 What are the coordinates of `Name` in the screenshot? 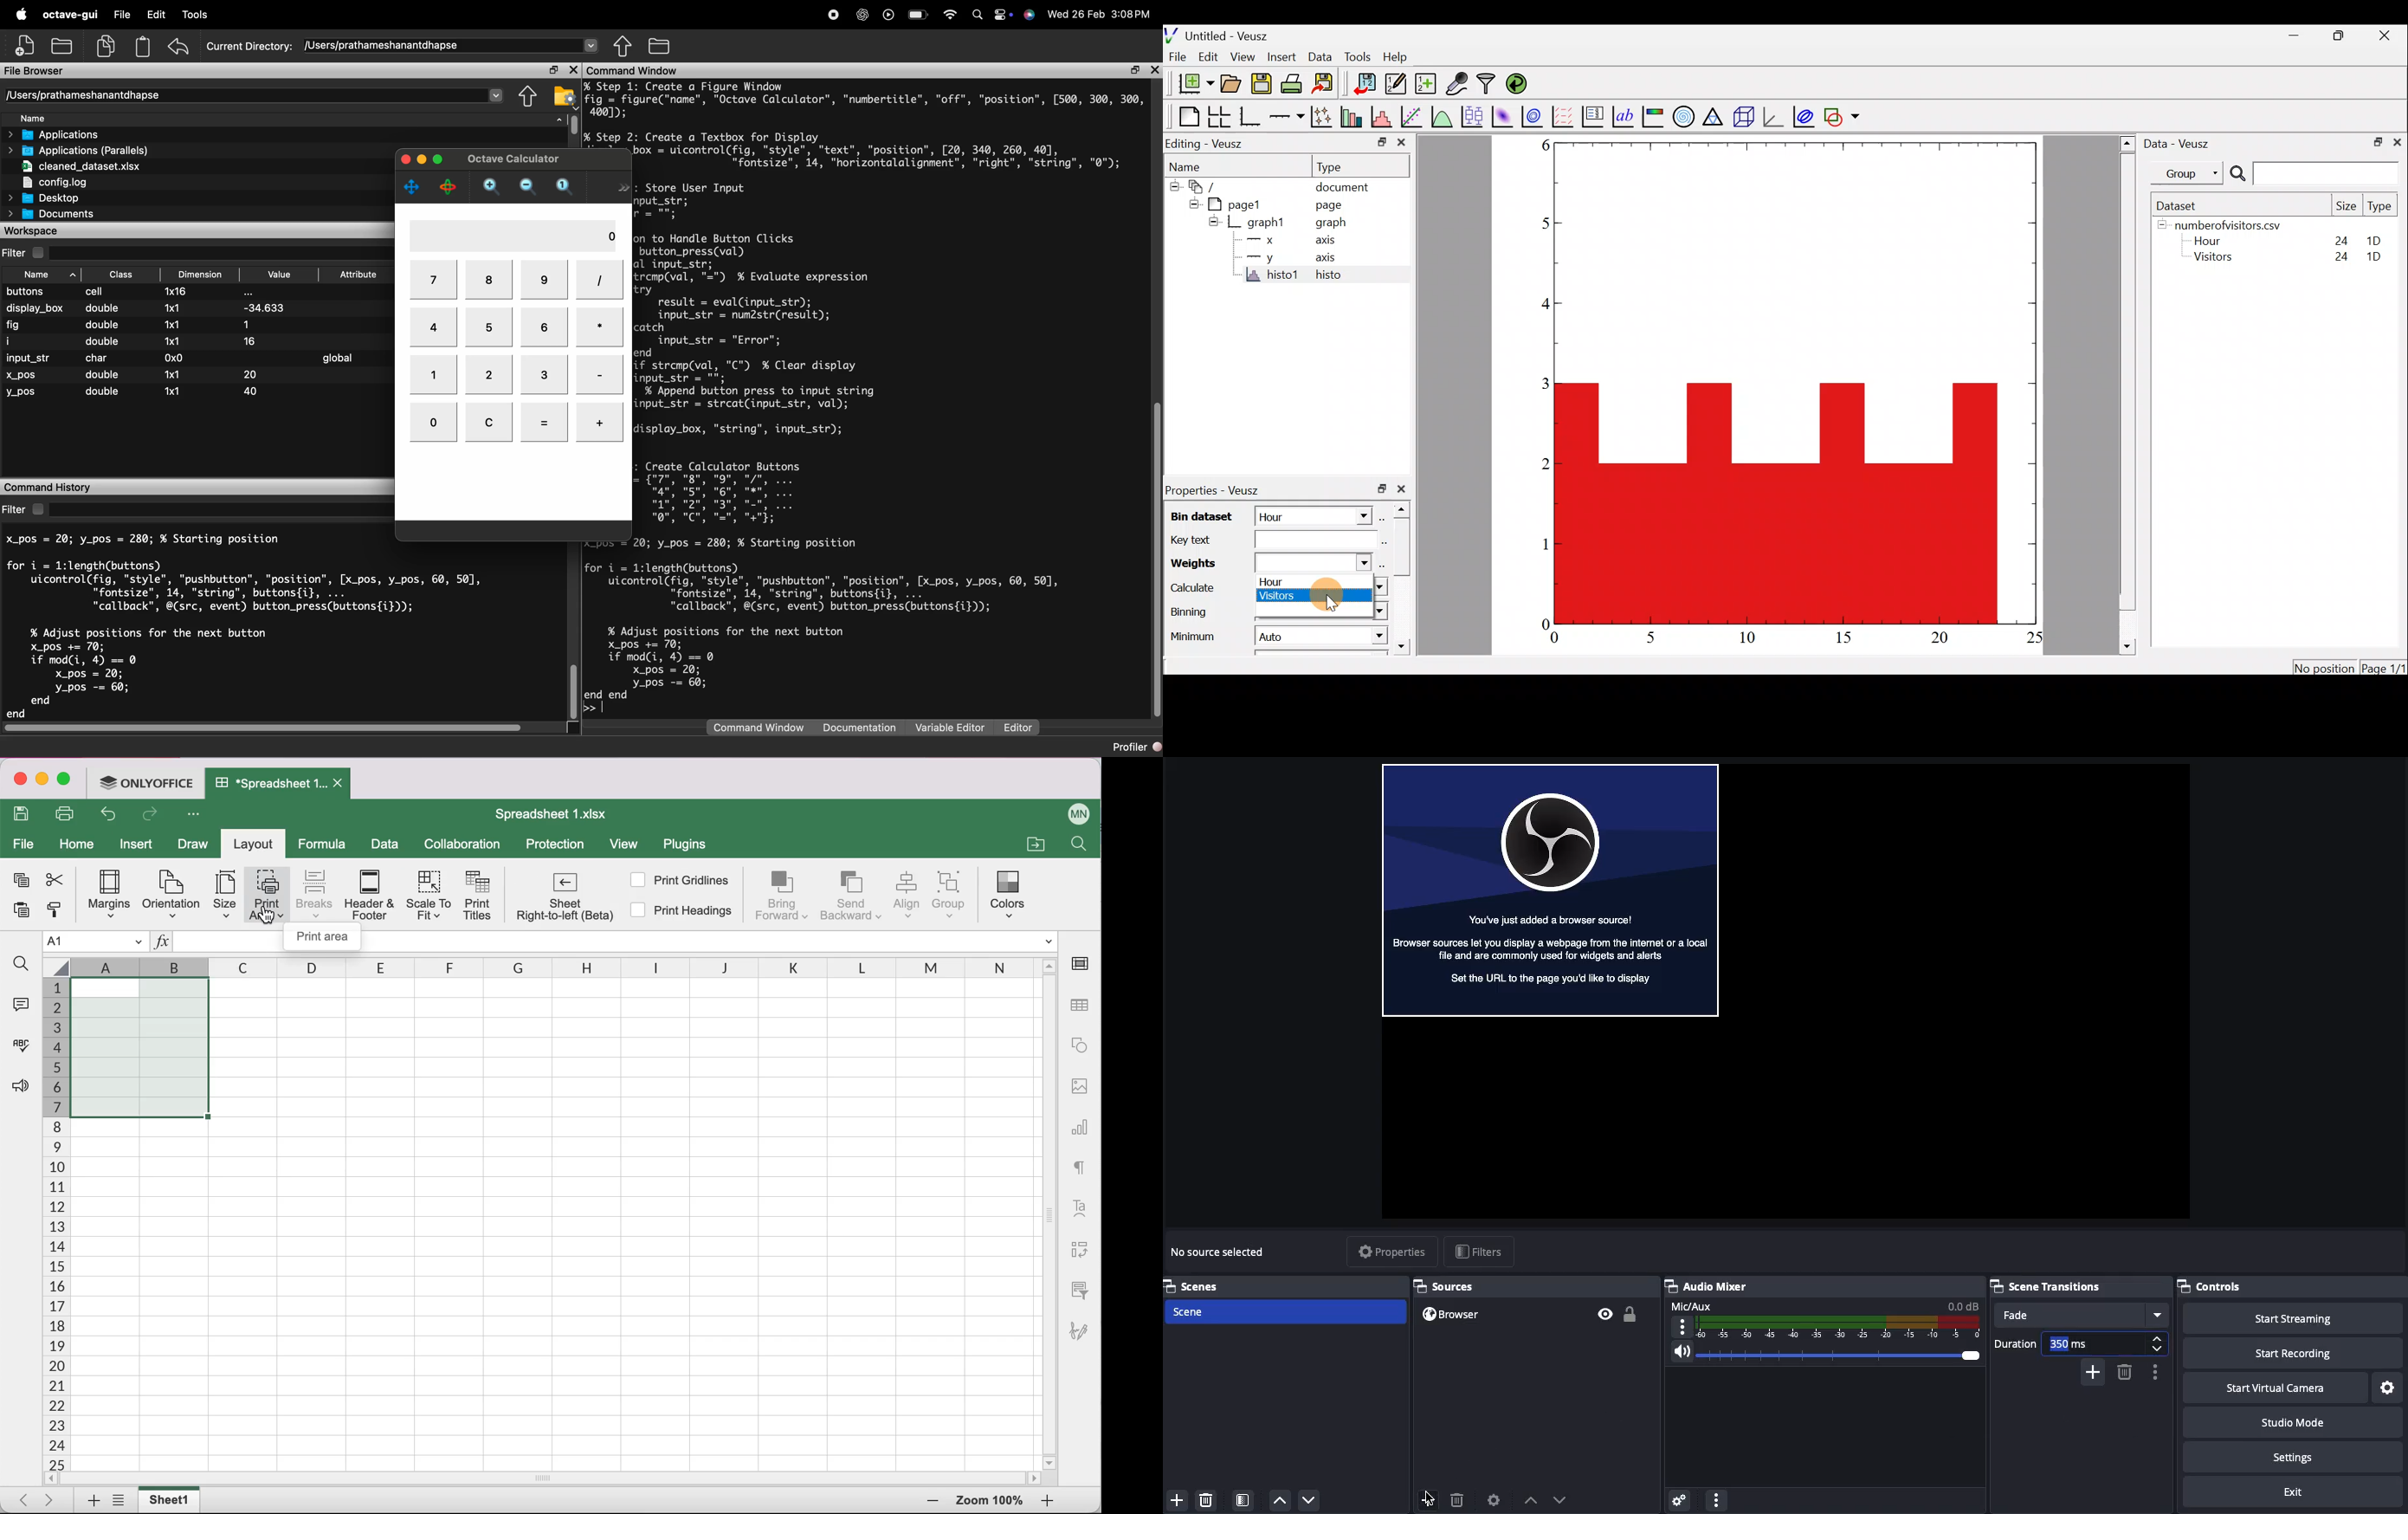 It's located at (92, 117).